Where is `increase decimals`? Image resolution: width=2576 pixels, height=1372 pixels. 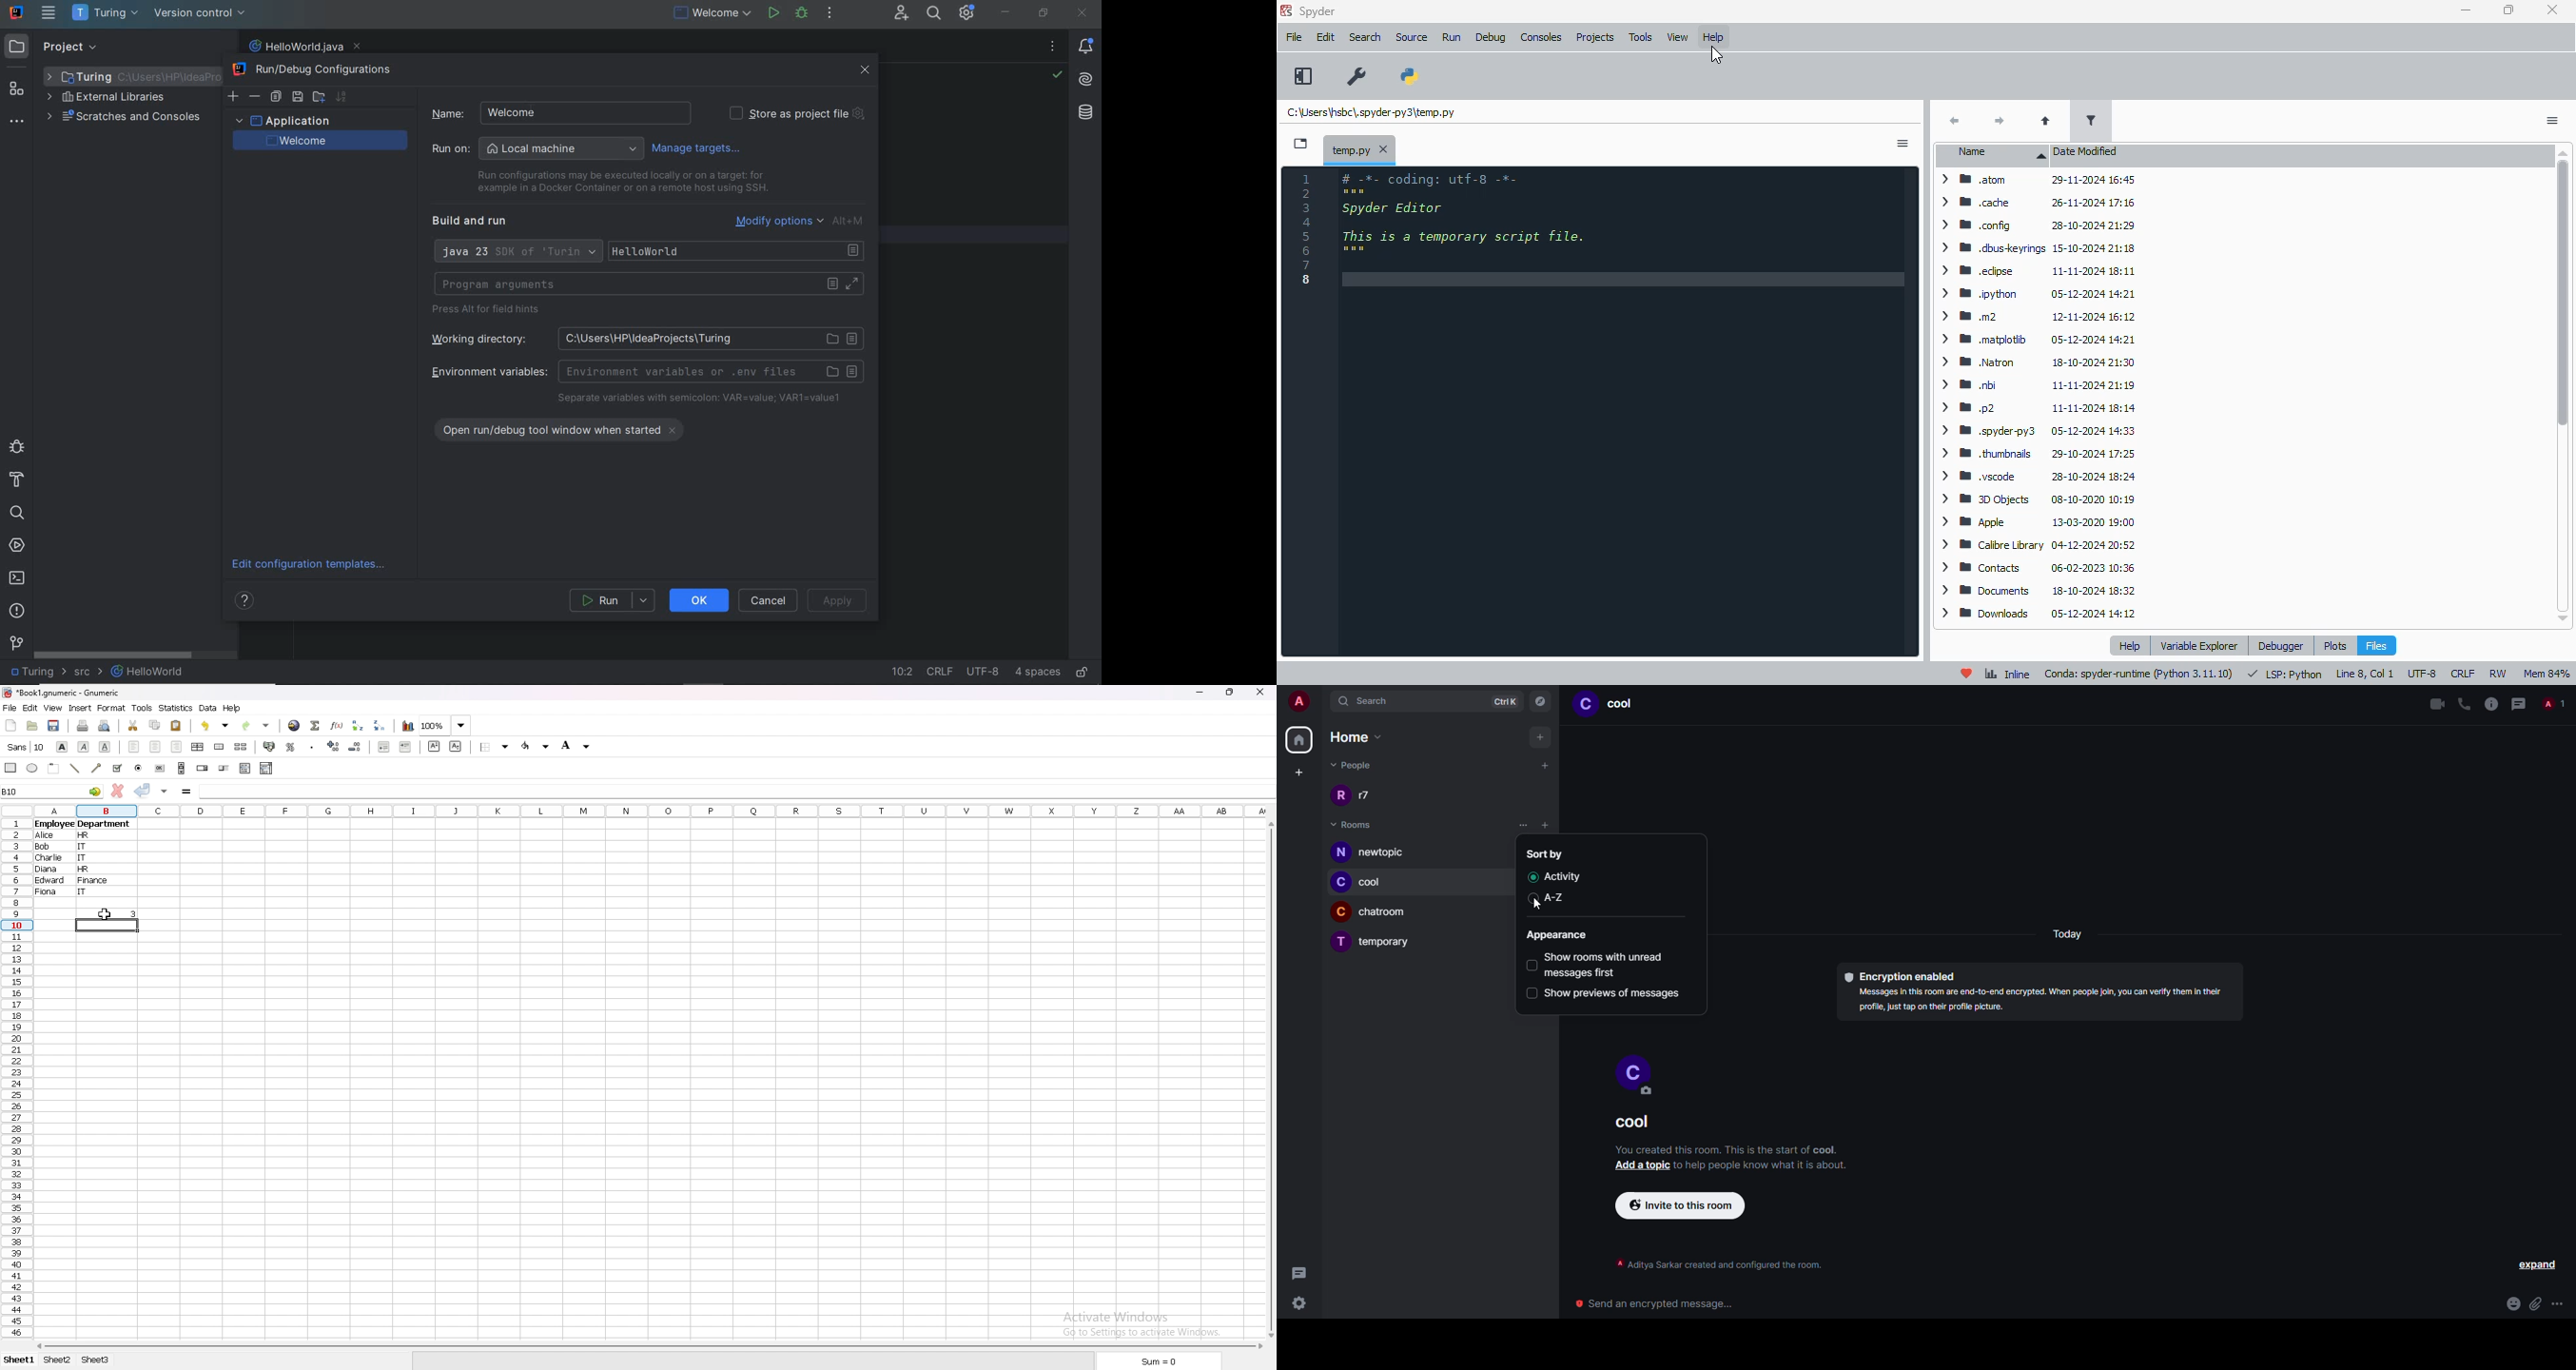
increase decimals is located at coordinates (335, 747).